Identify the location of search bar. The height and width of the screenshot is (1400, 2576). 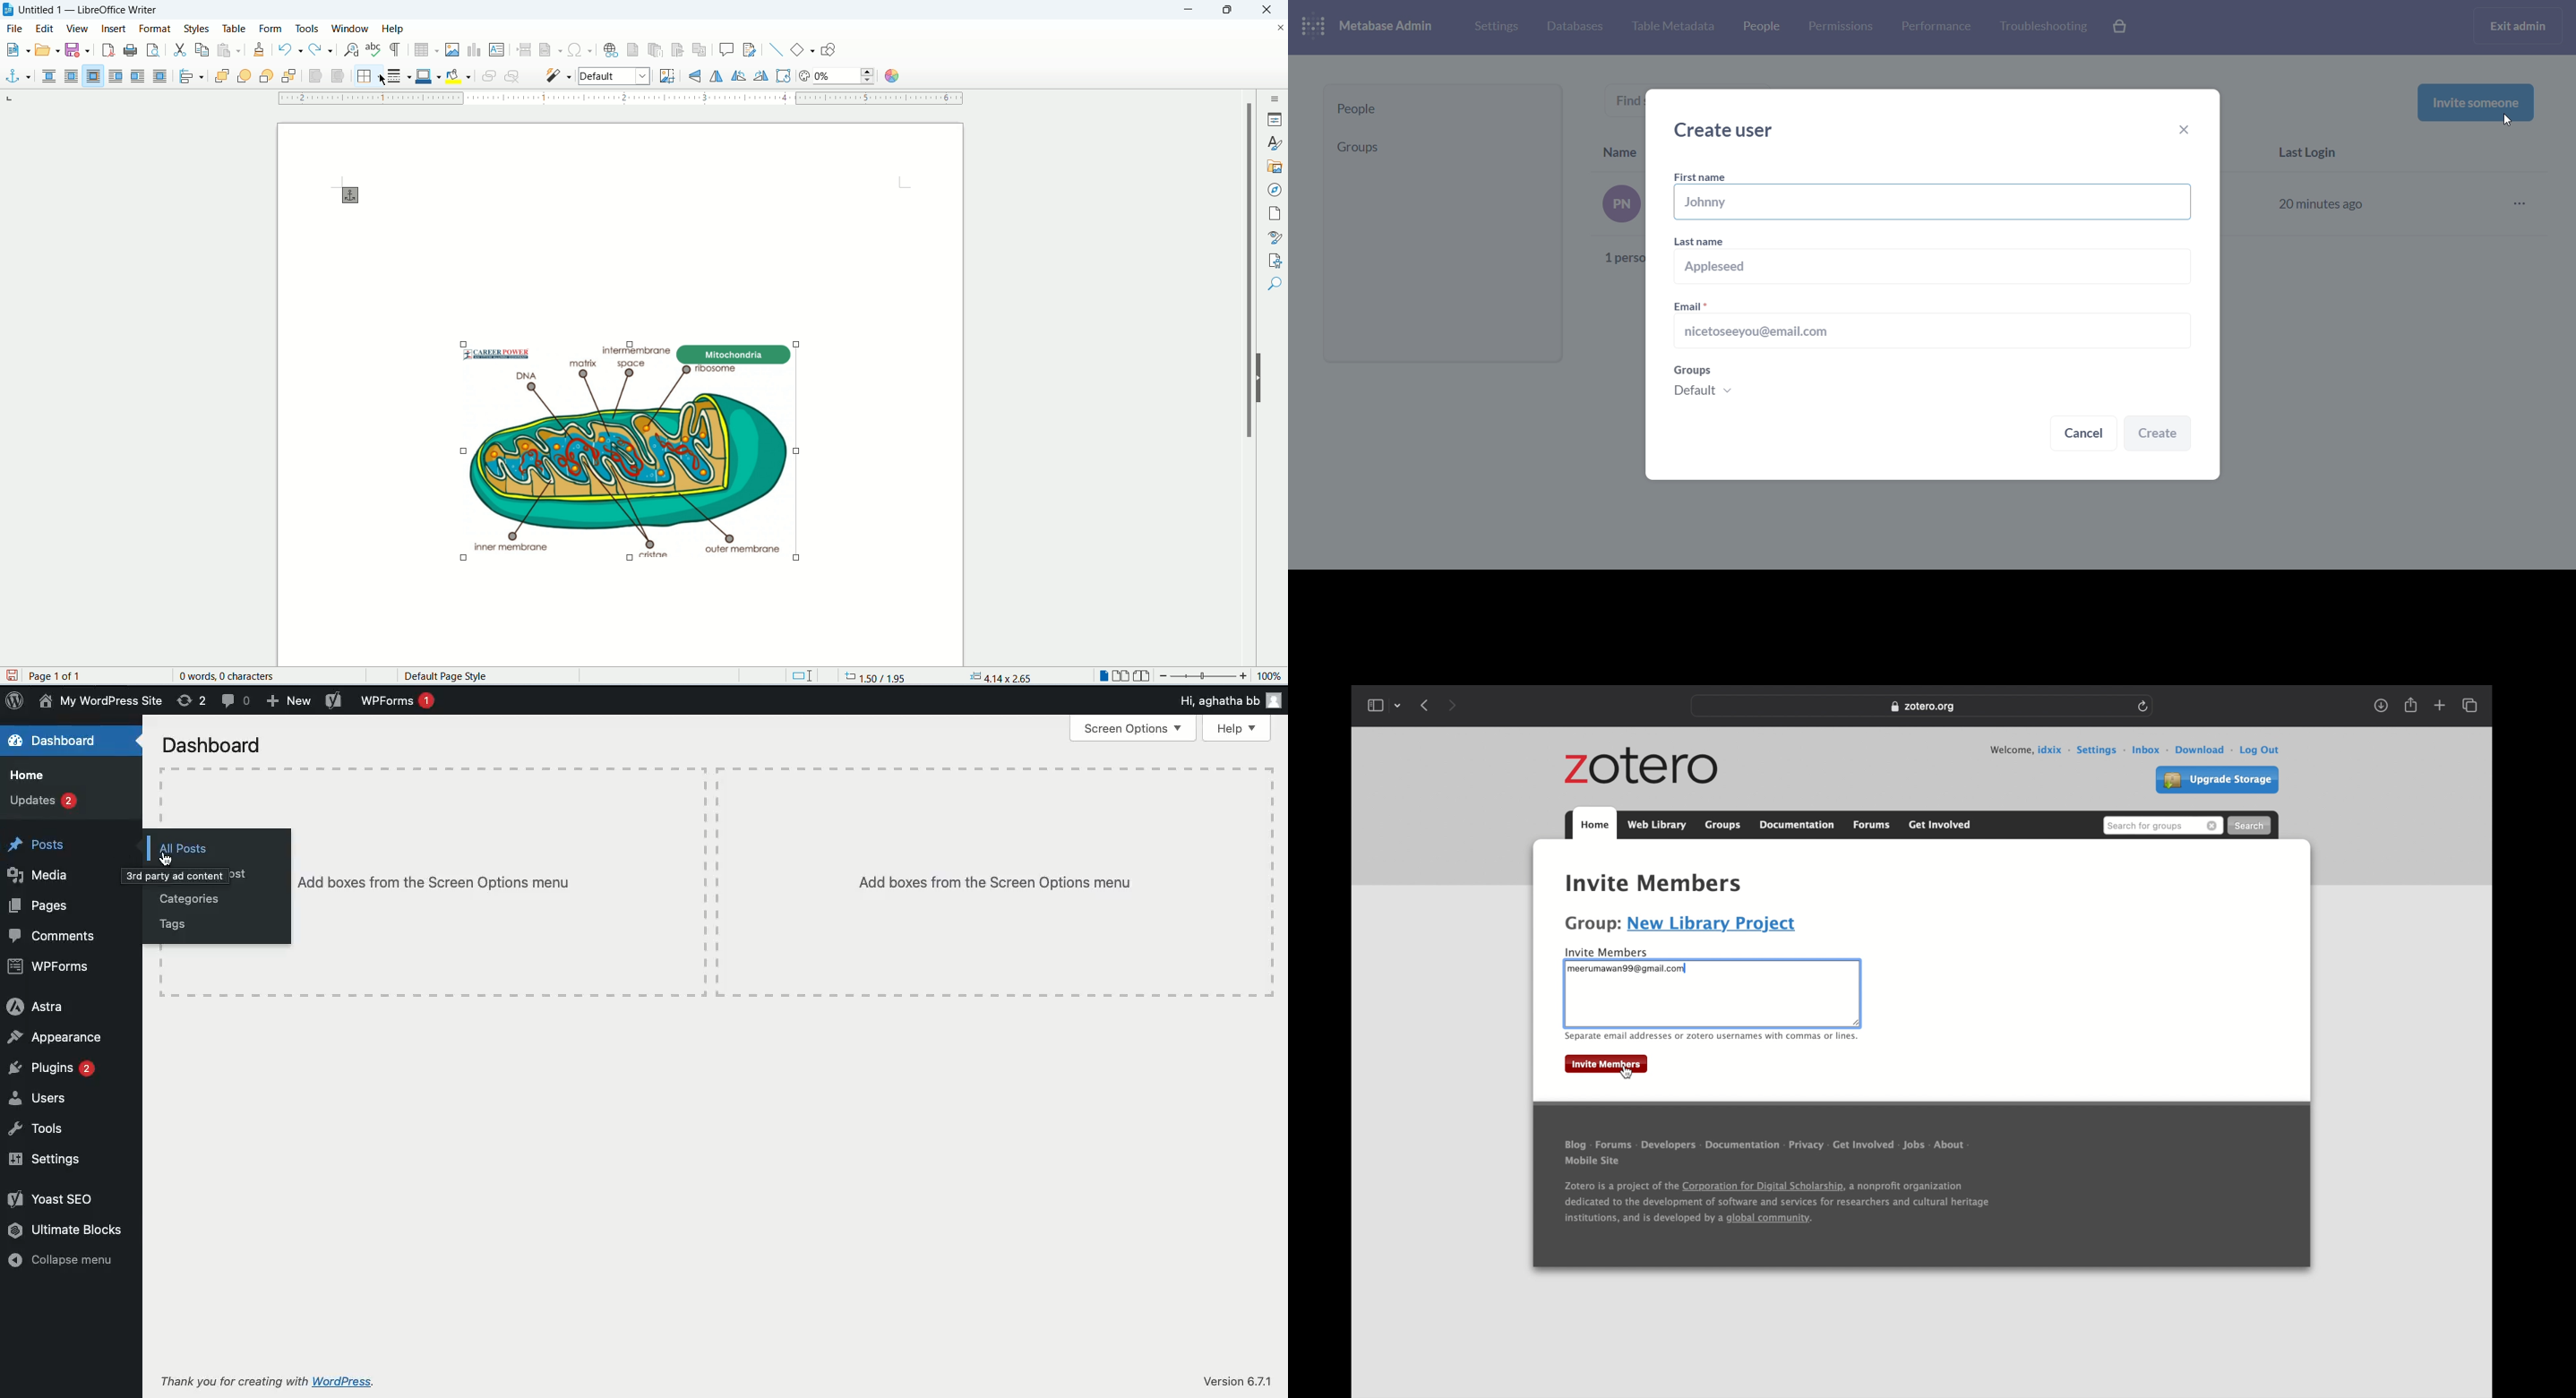
(2163, 826).